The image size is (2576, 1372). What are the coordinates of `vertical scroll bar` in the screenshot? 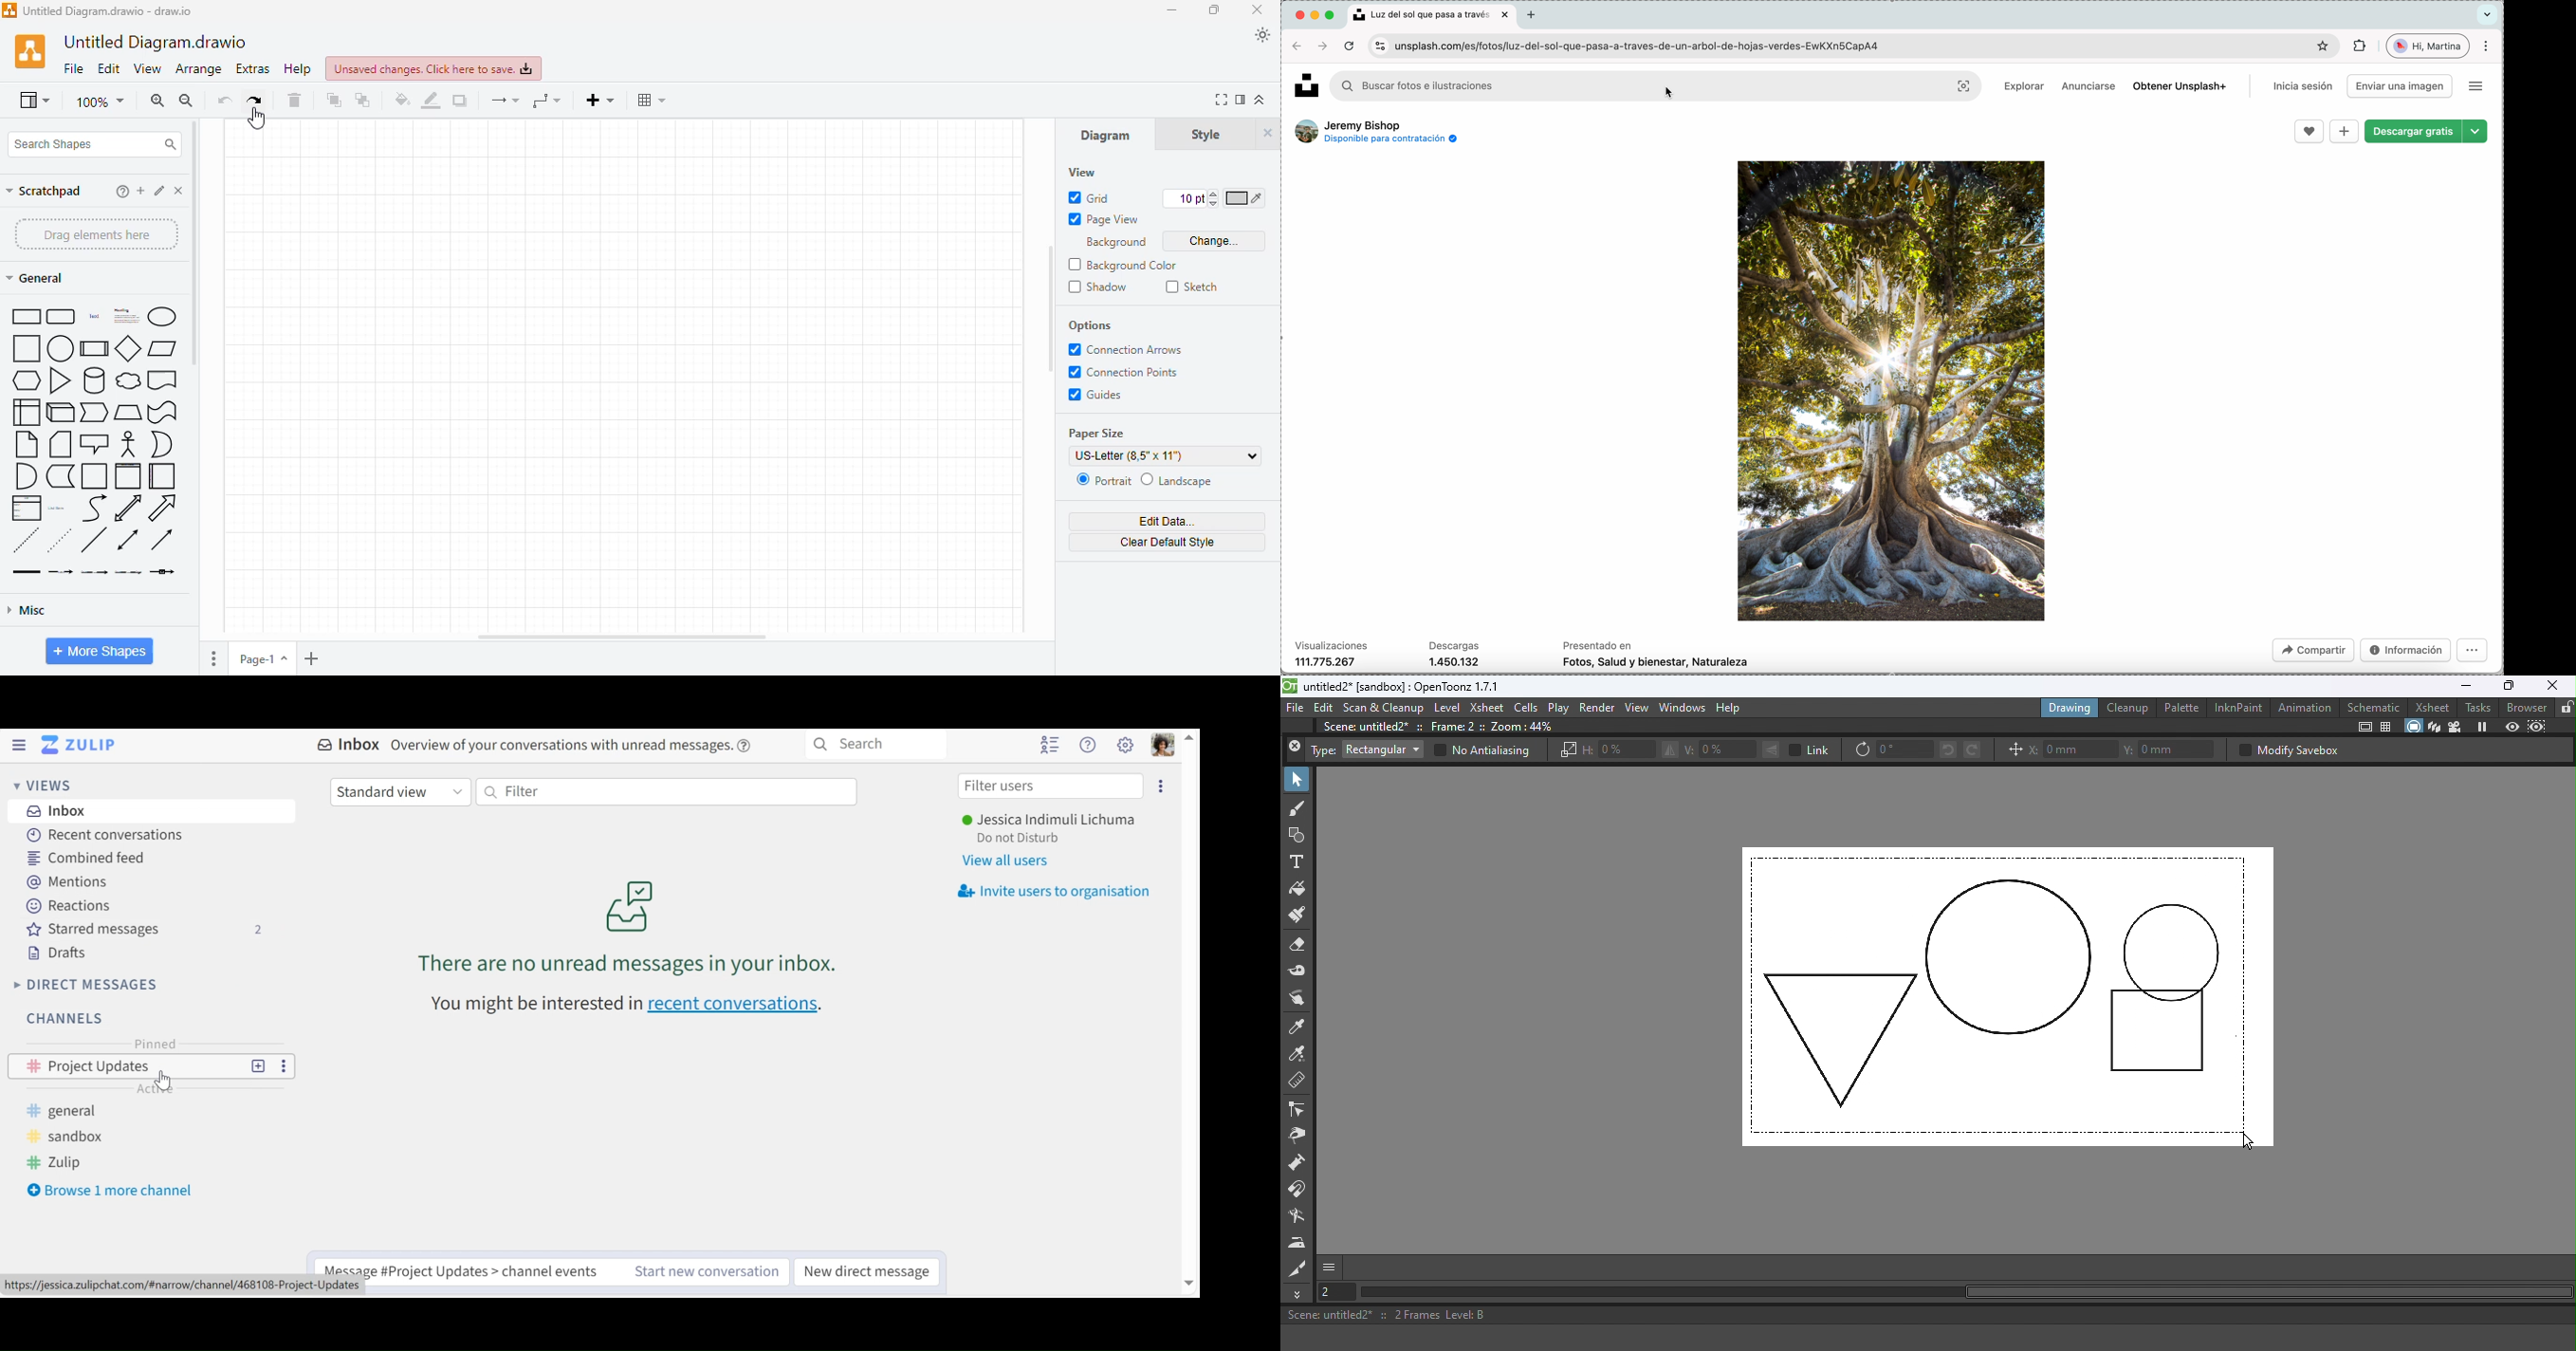 It's located at (1051, 310).